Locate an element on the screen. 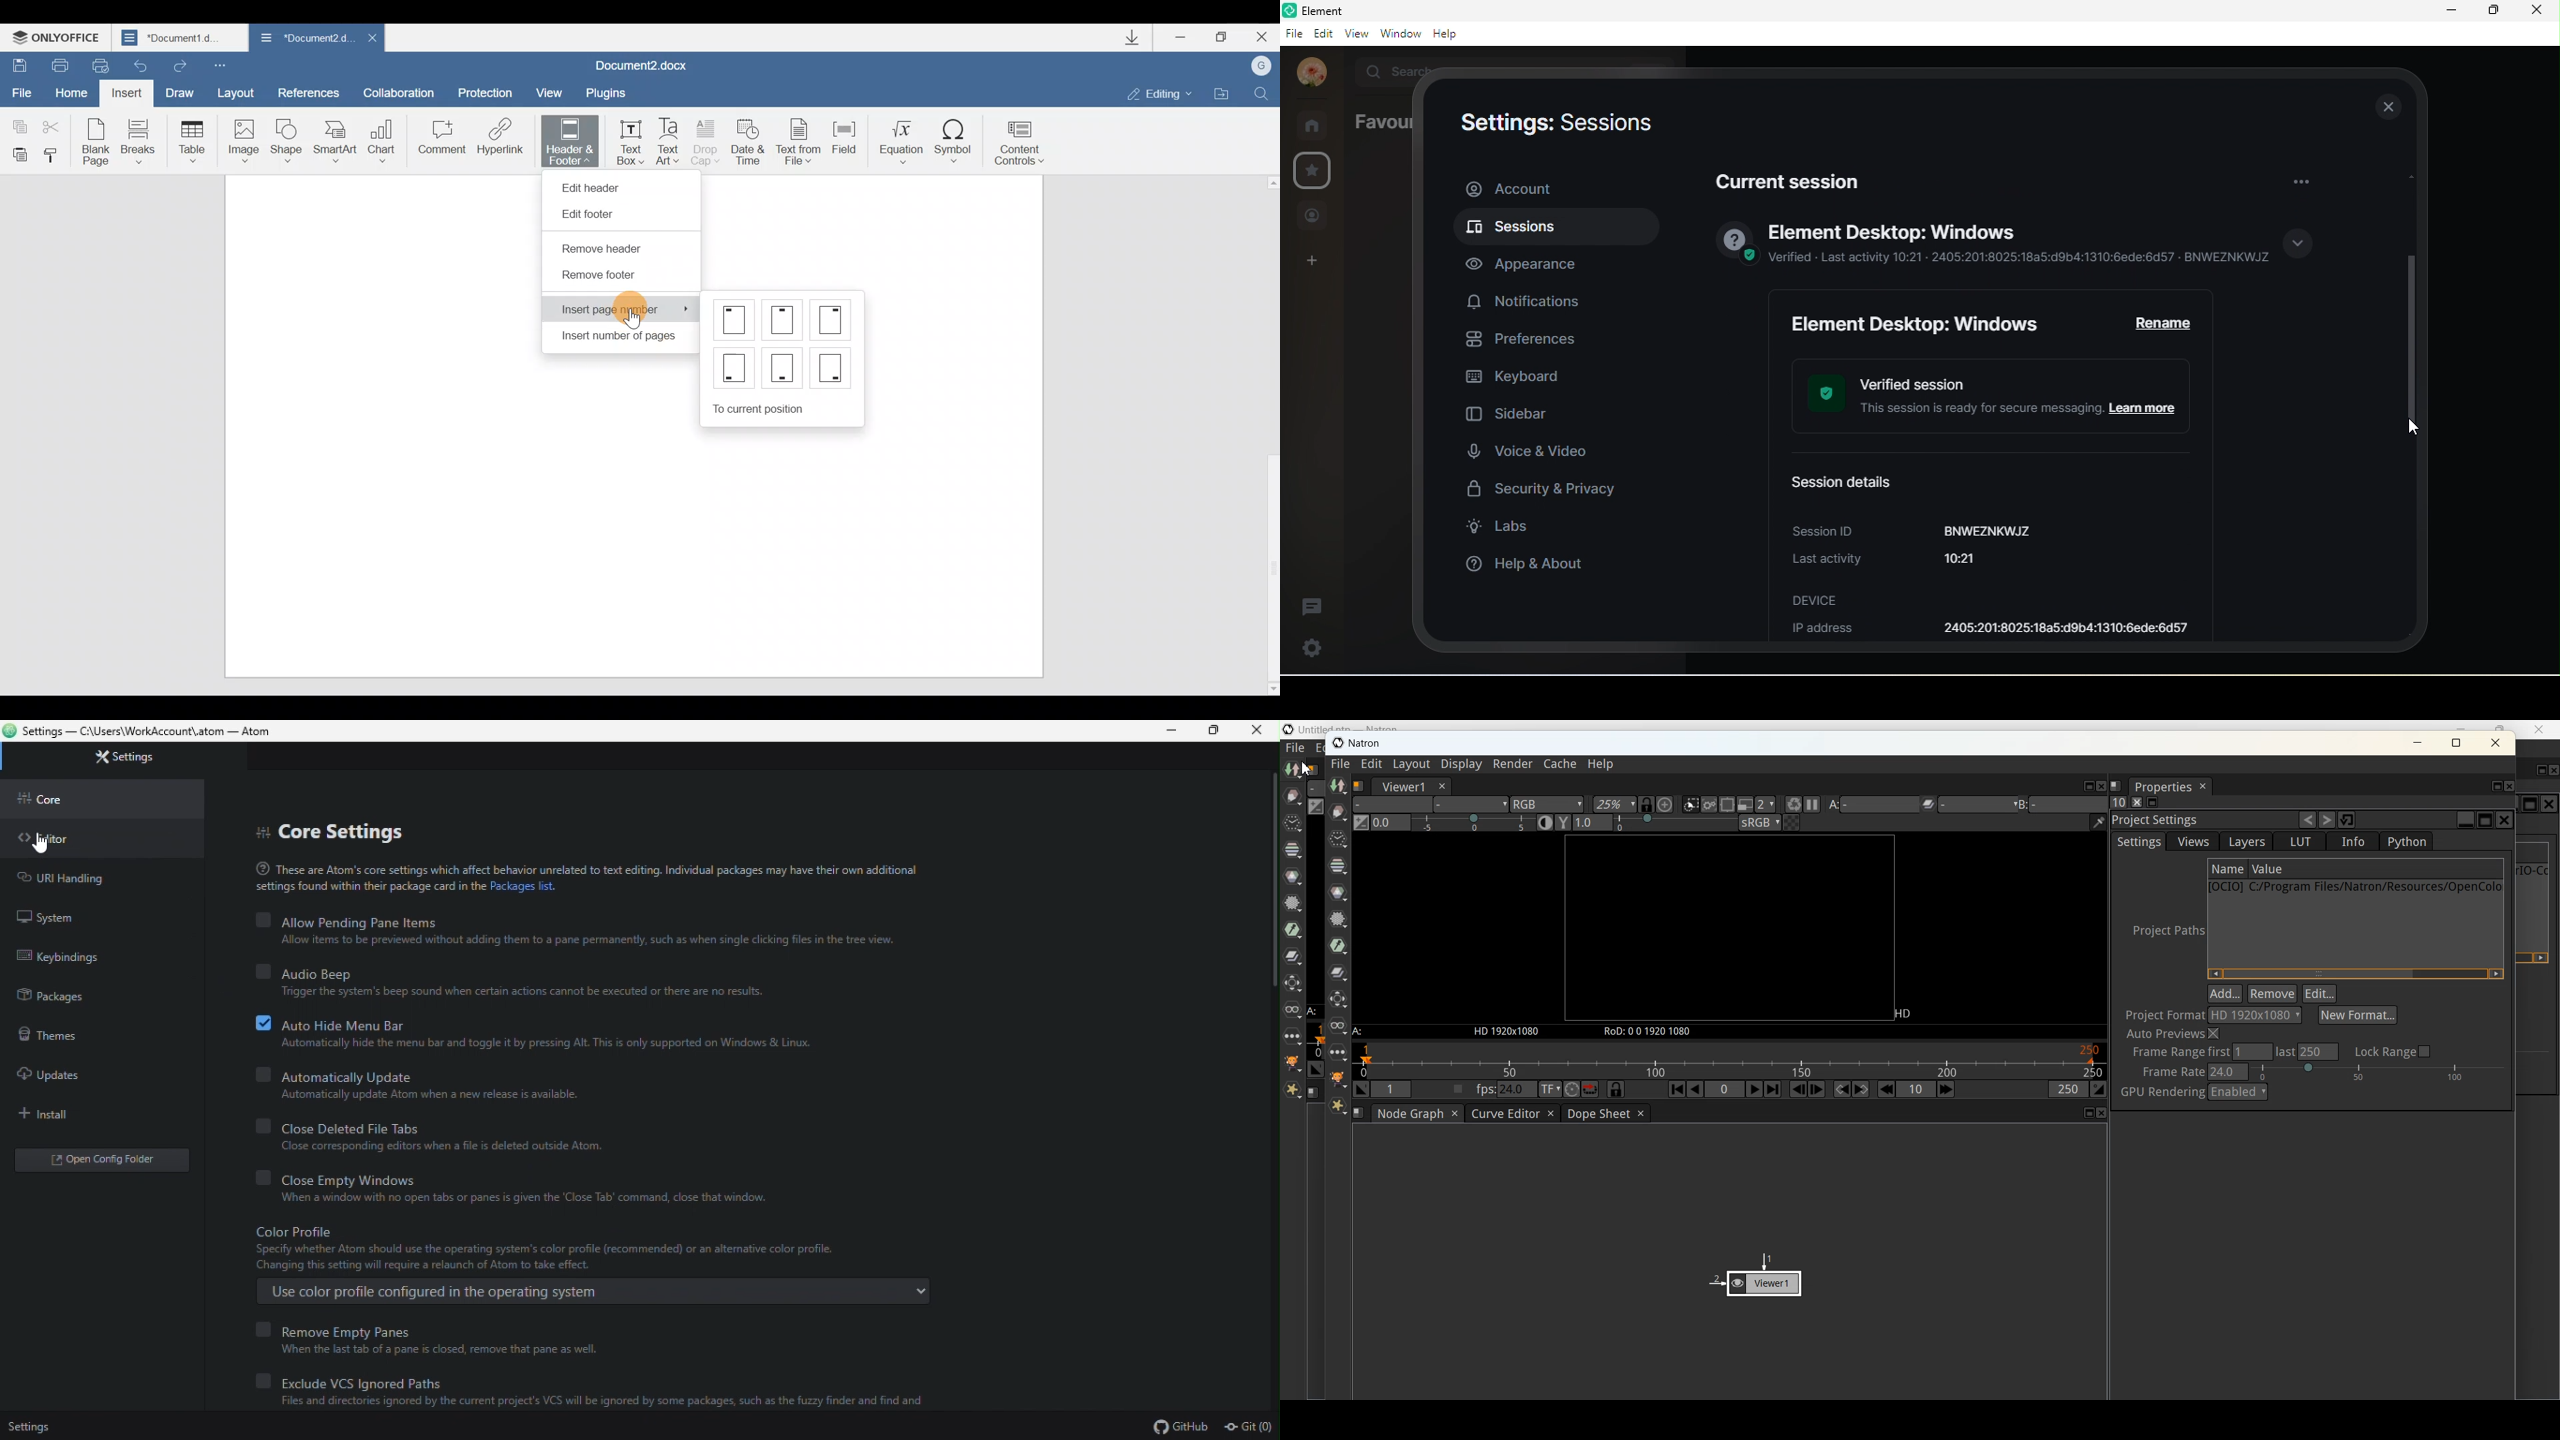  minimize is located at coordinates (1164, 732).